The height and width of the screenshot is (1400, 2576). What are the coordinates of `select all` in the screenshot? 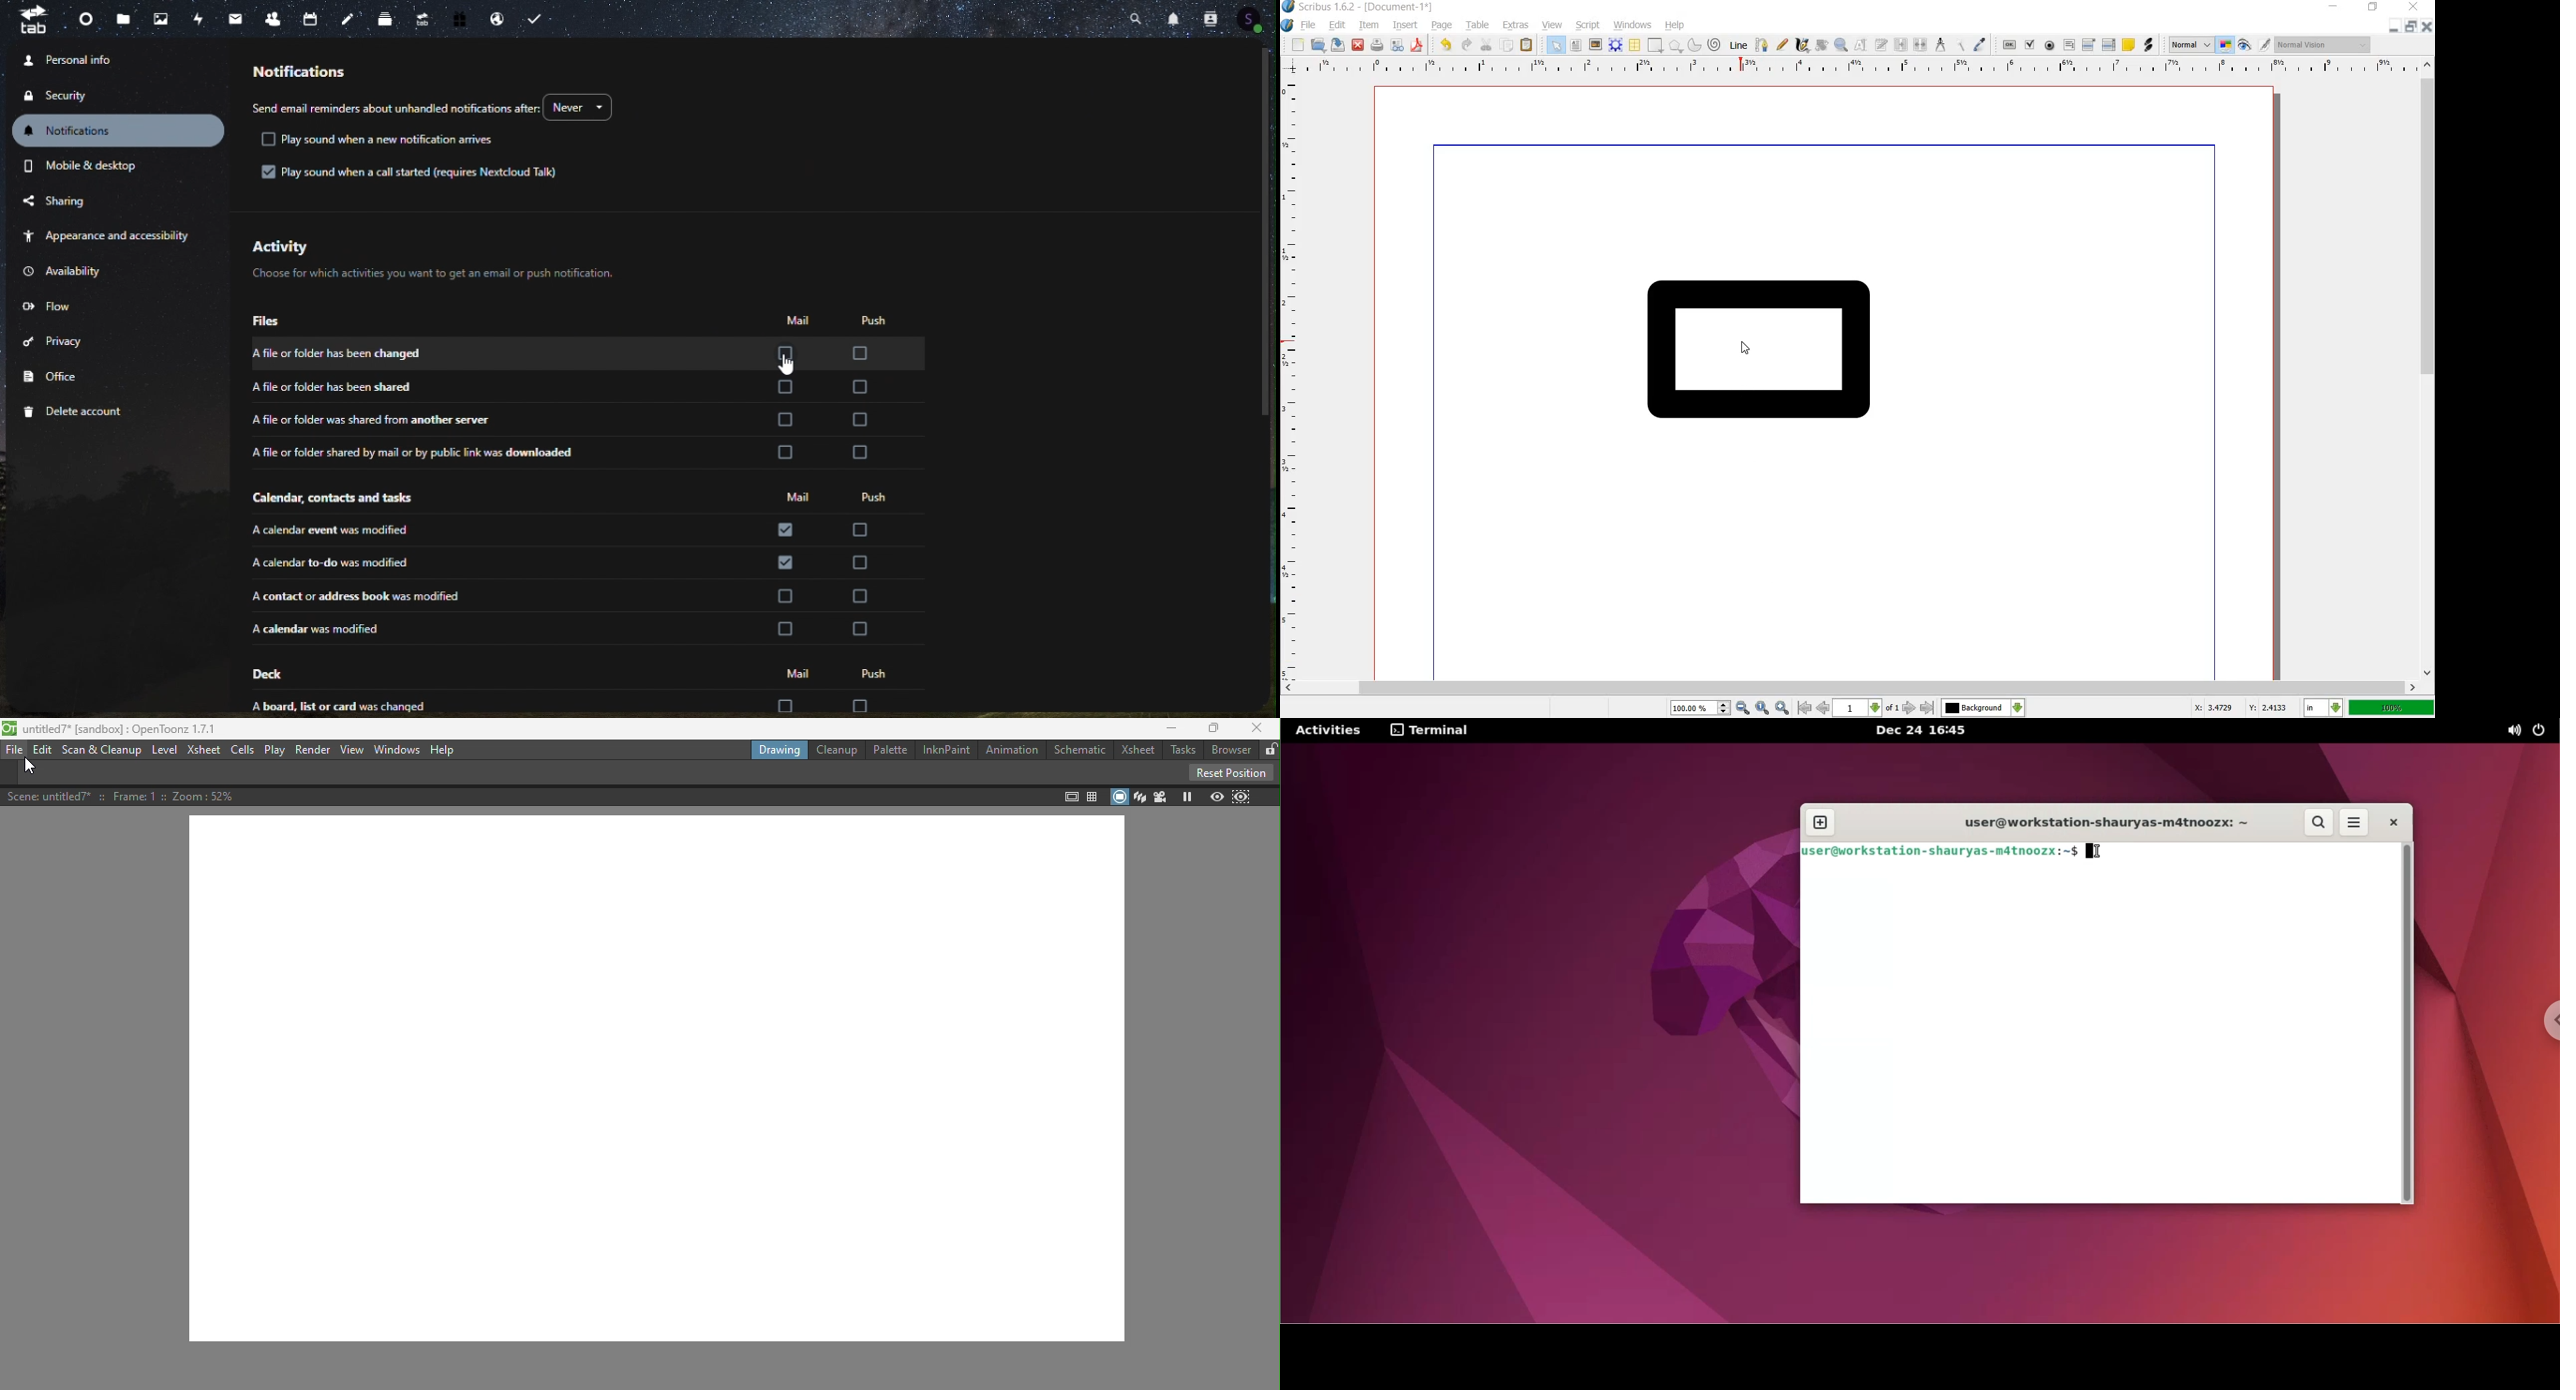 It's located at (1555, 45).